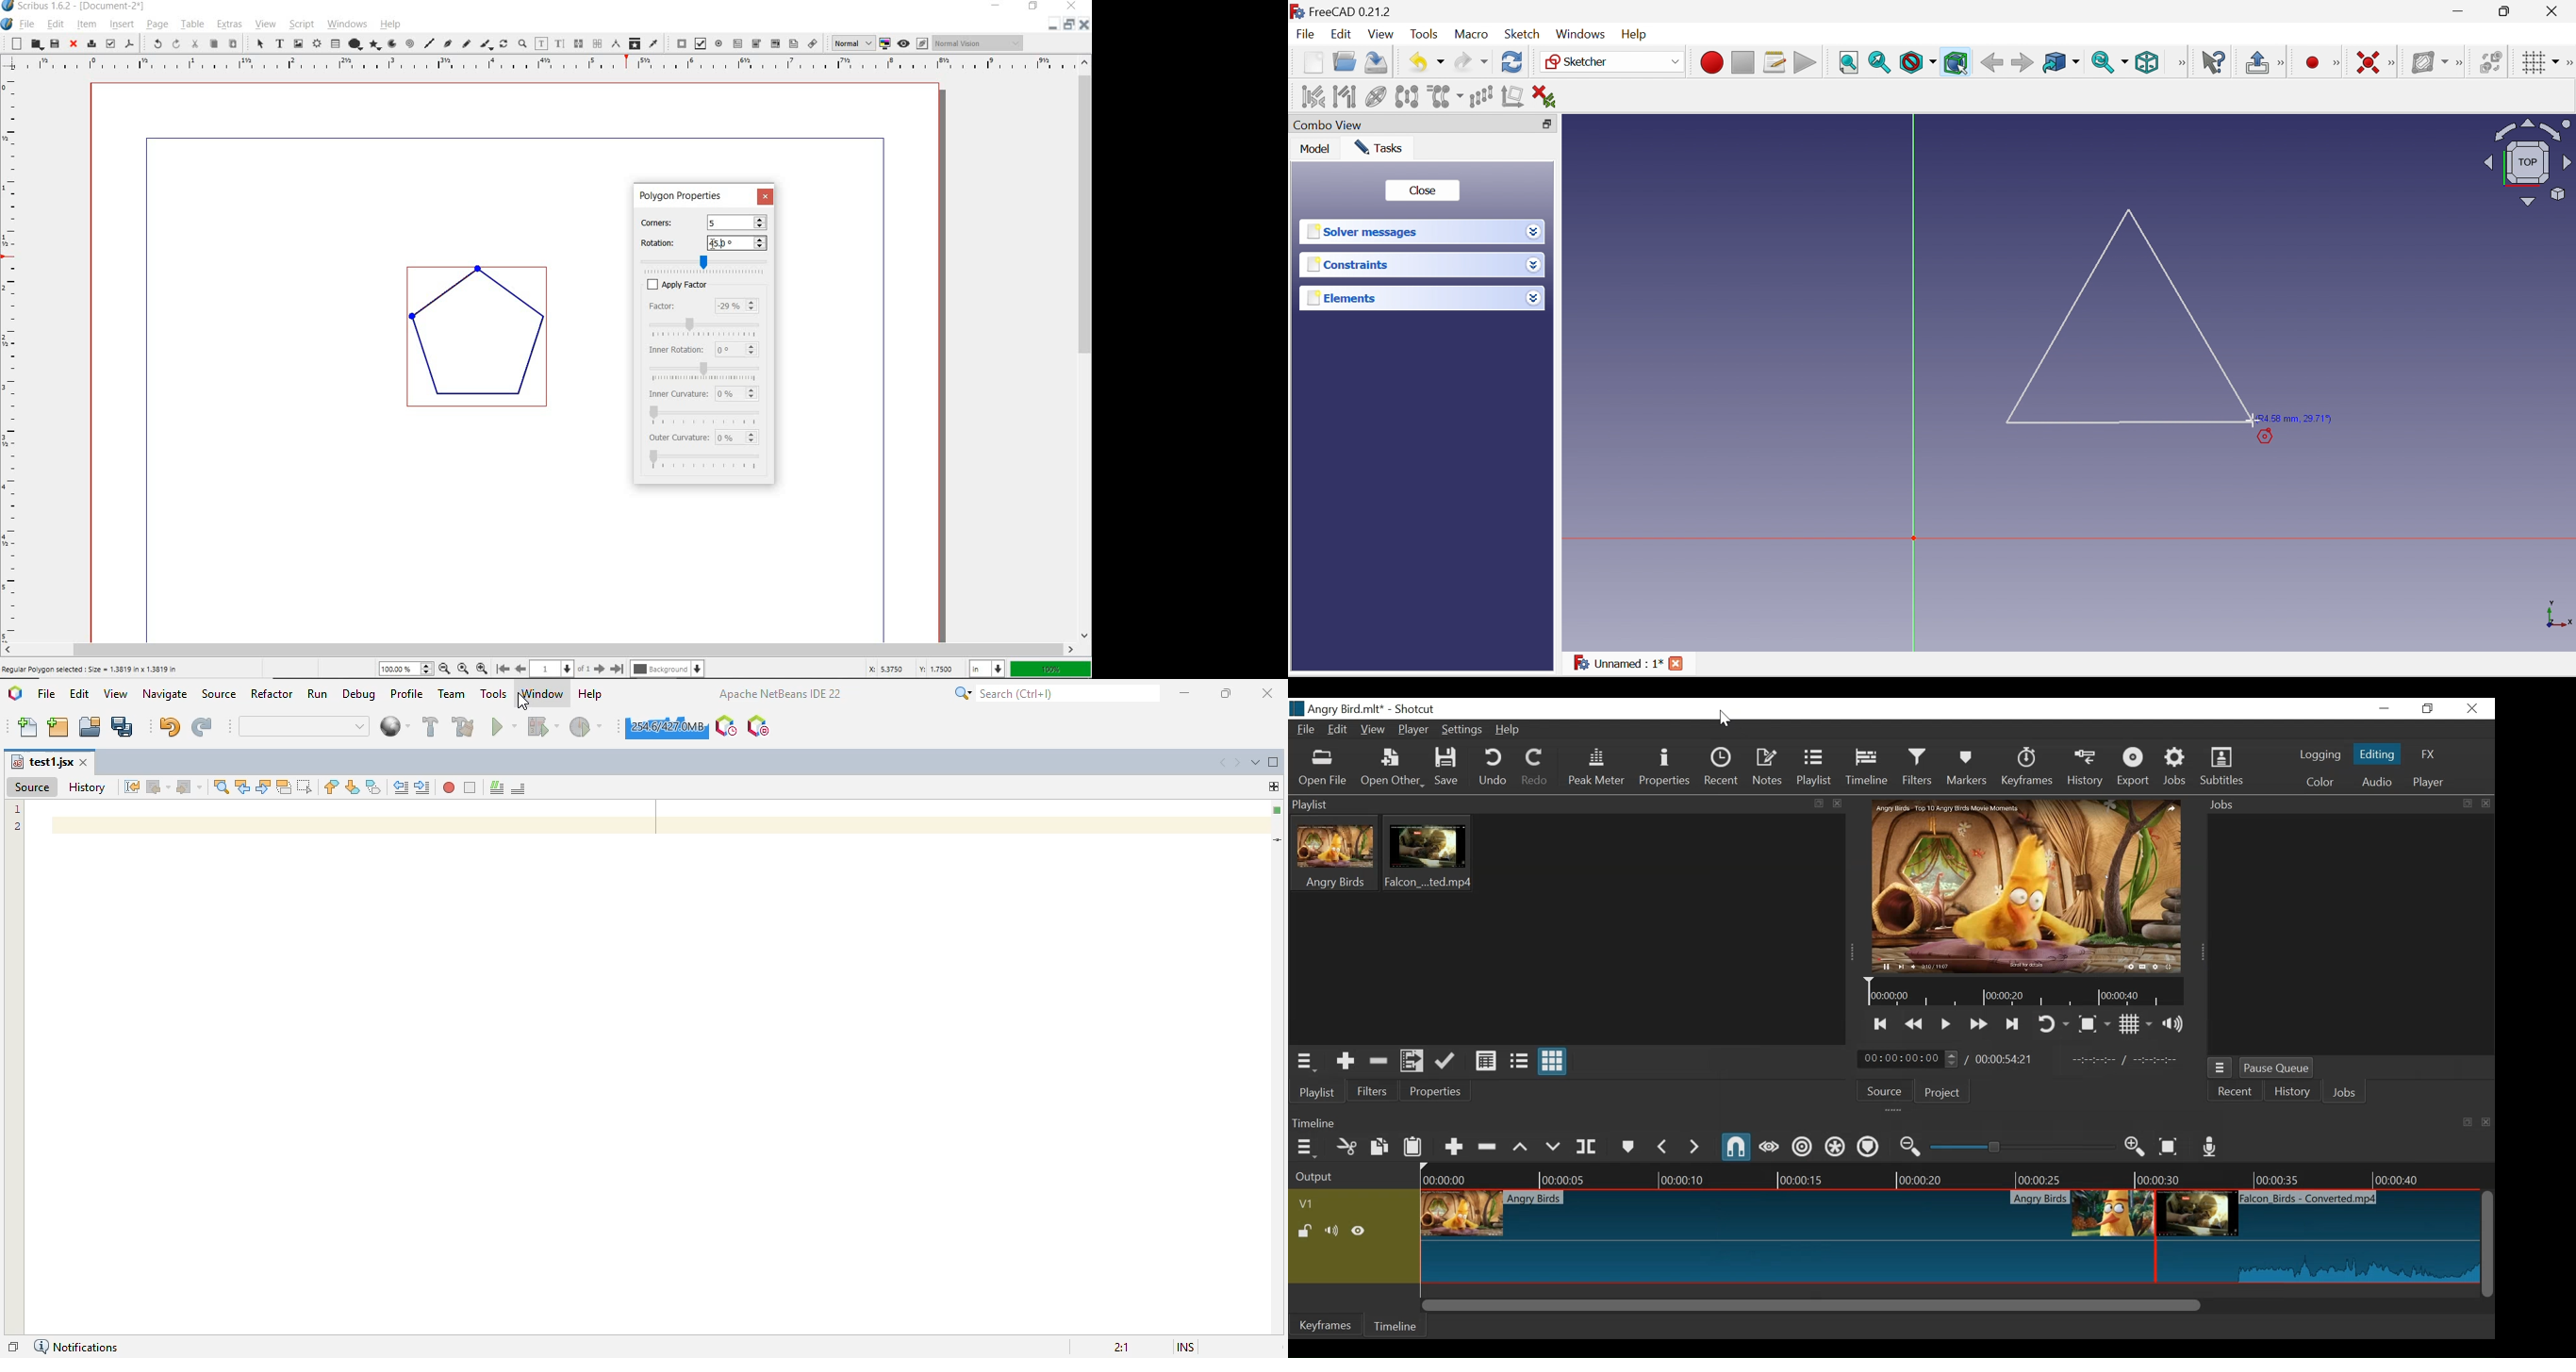  Describe the element at coordinates (1393, 769) in the screenshot. I see `Open Other` at that location.